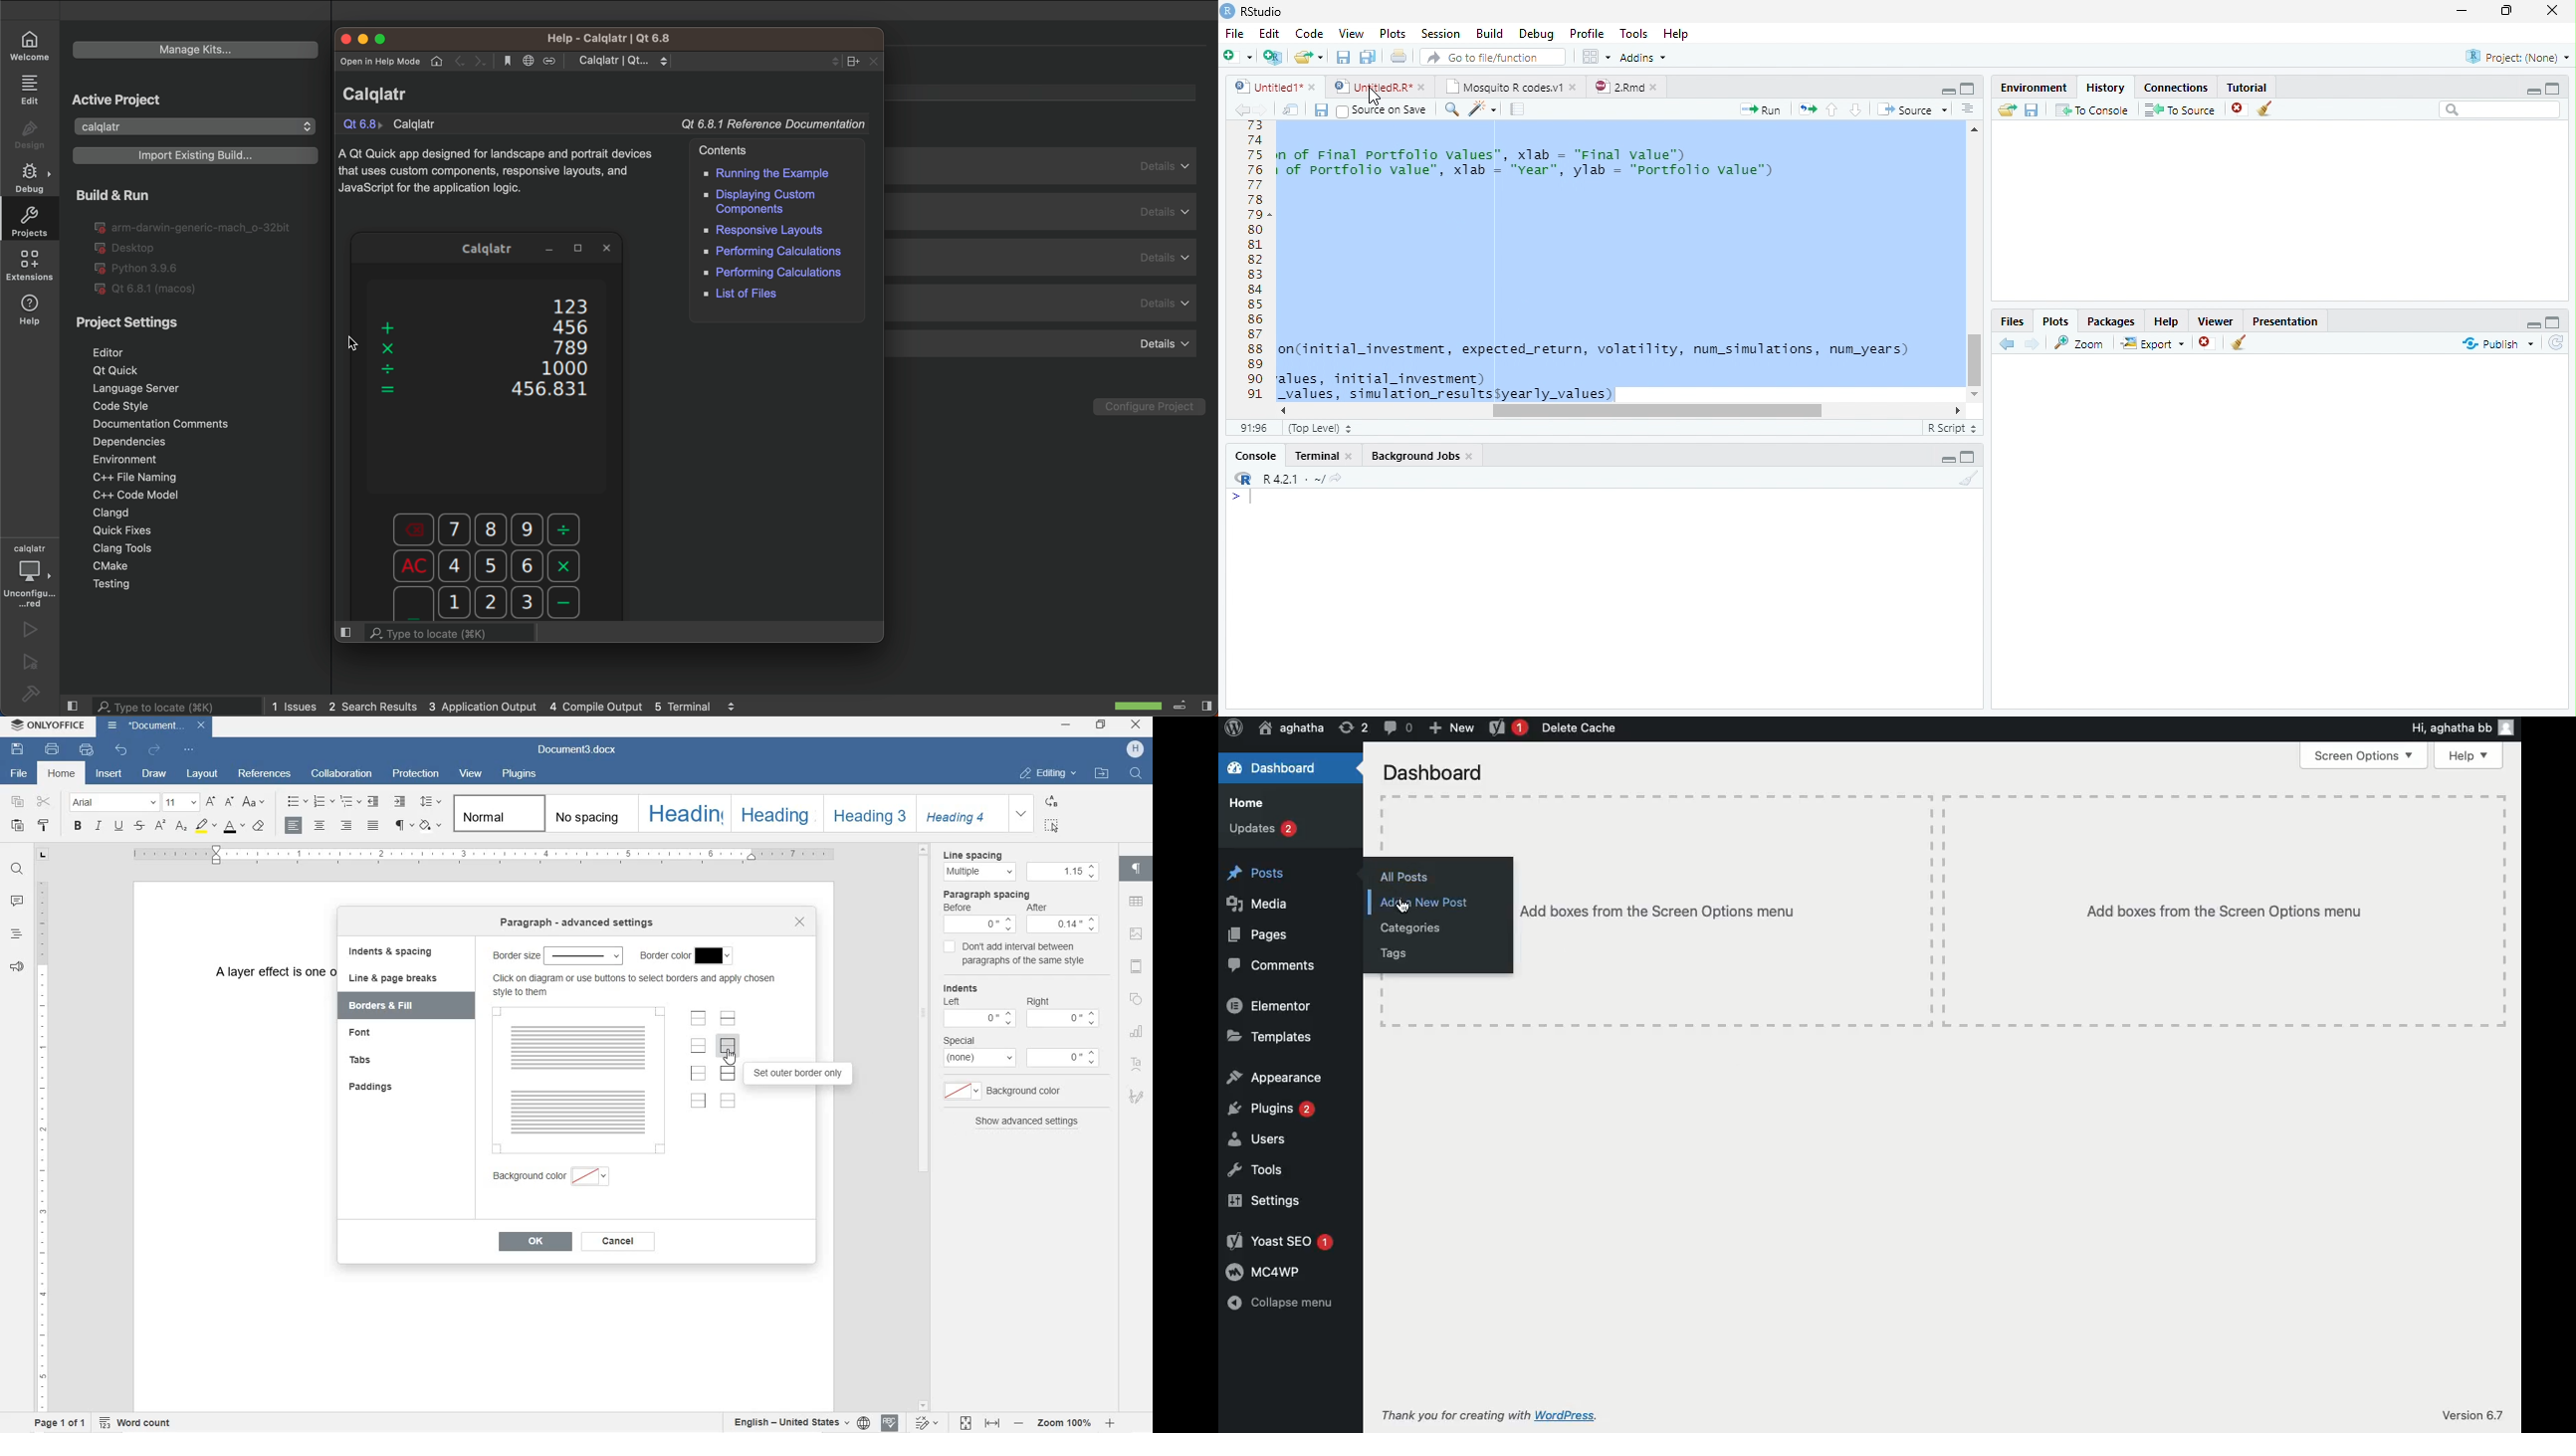  What do you see at coordinates (472, 773) in the screenshot?
I see `VIEW` at bounding box center [472, 773].